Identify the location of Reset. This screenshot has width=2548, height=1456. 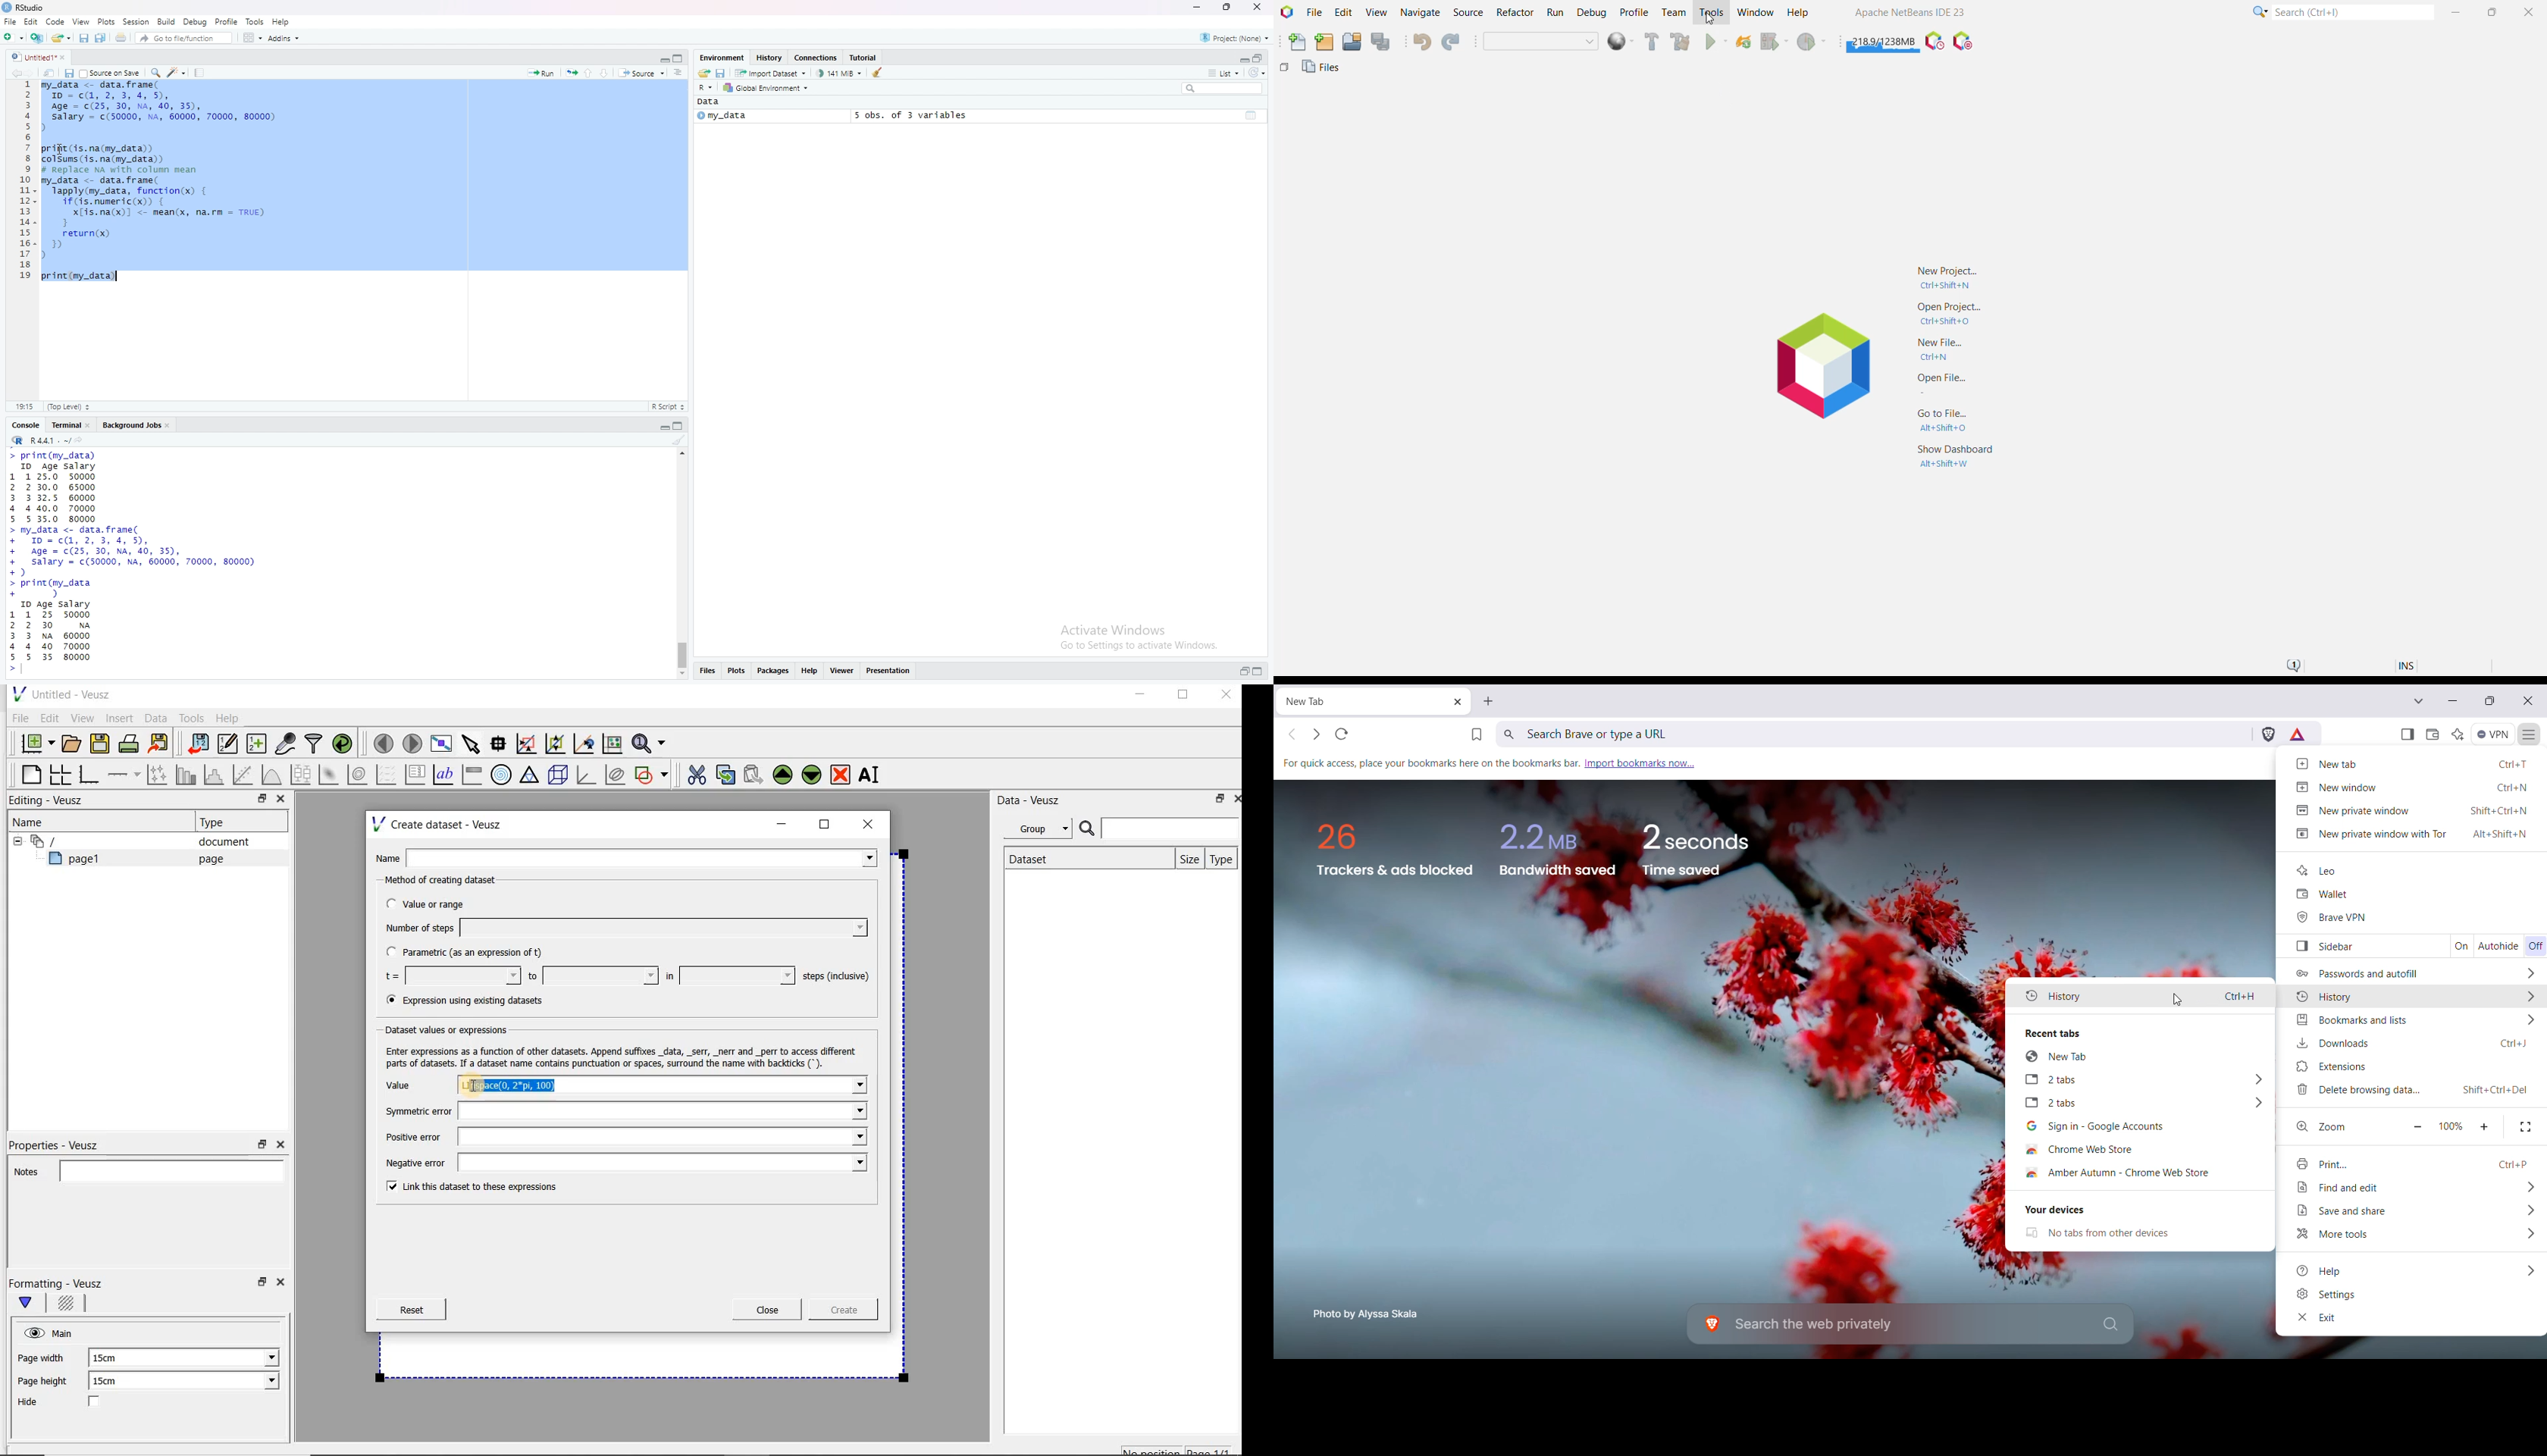
(411, 1310).